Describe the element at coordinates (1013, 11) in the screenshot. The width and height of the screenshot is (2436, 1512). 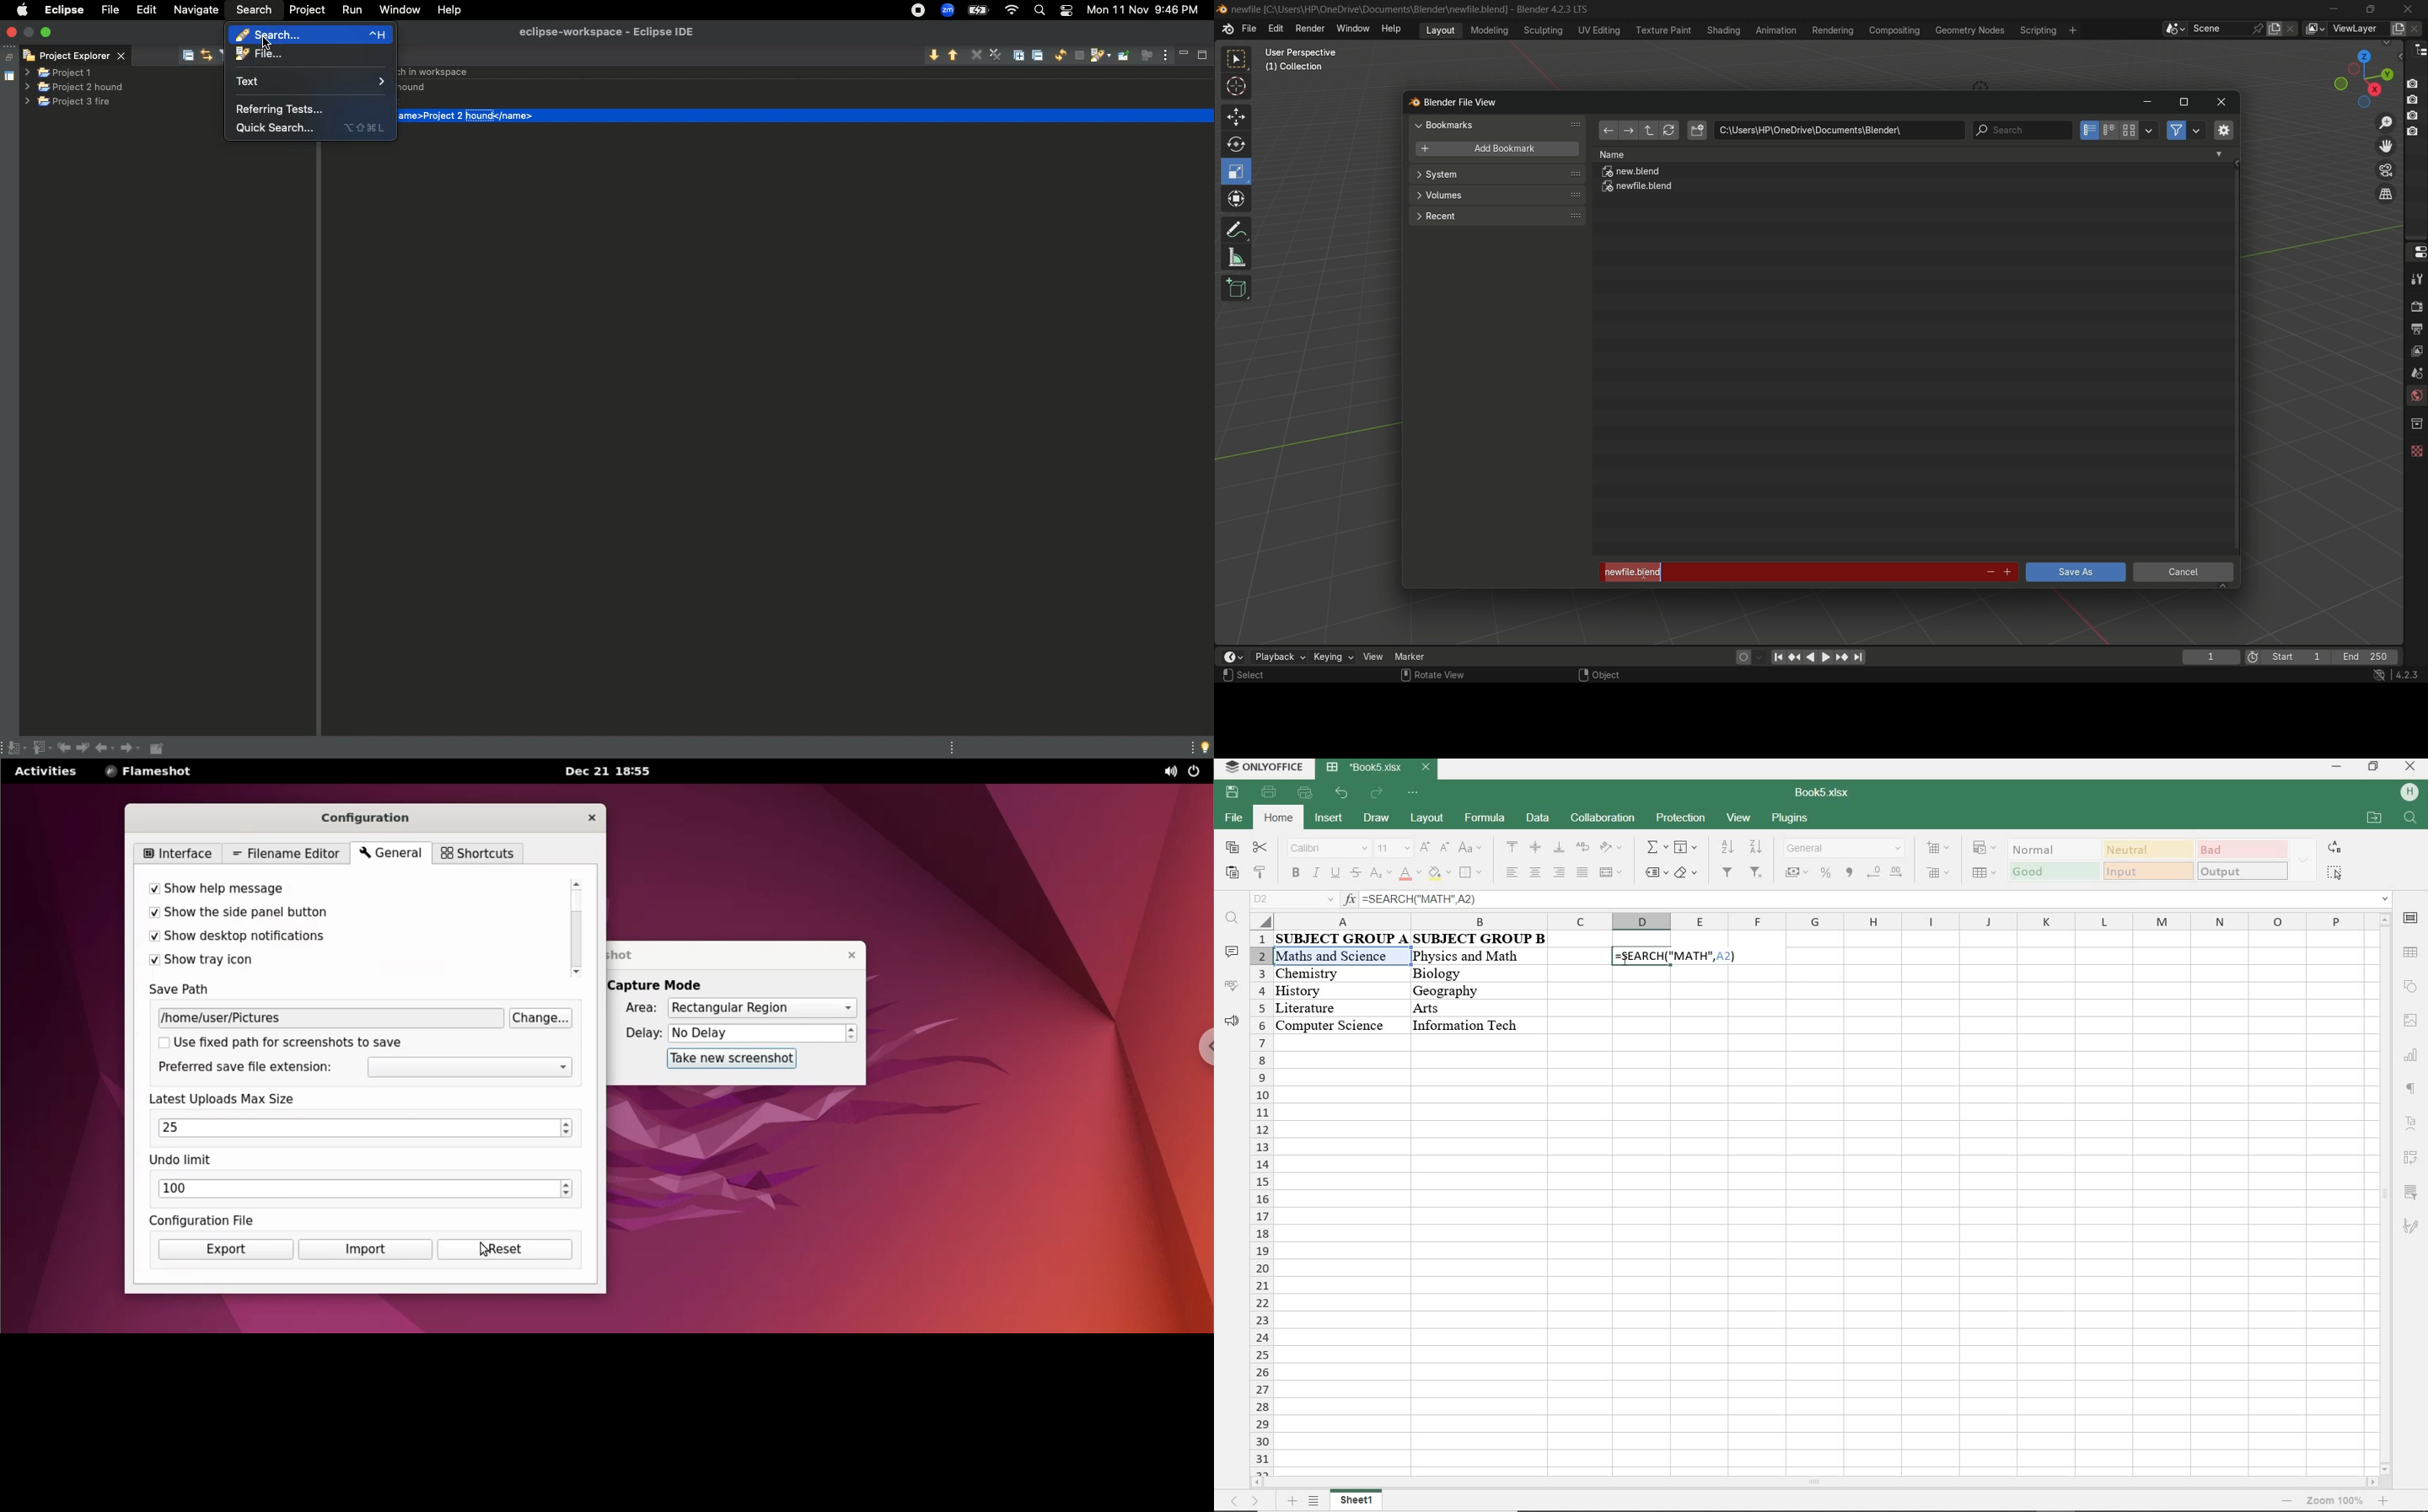
I see `Internet` at that location.